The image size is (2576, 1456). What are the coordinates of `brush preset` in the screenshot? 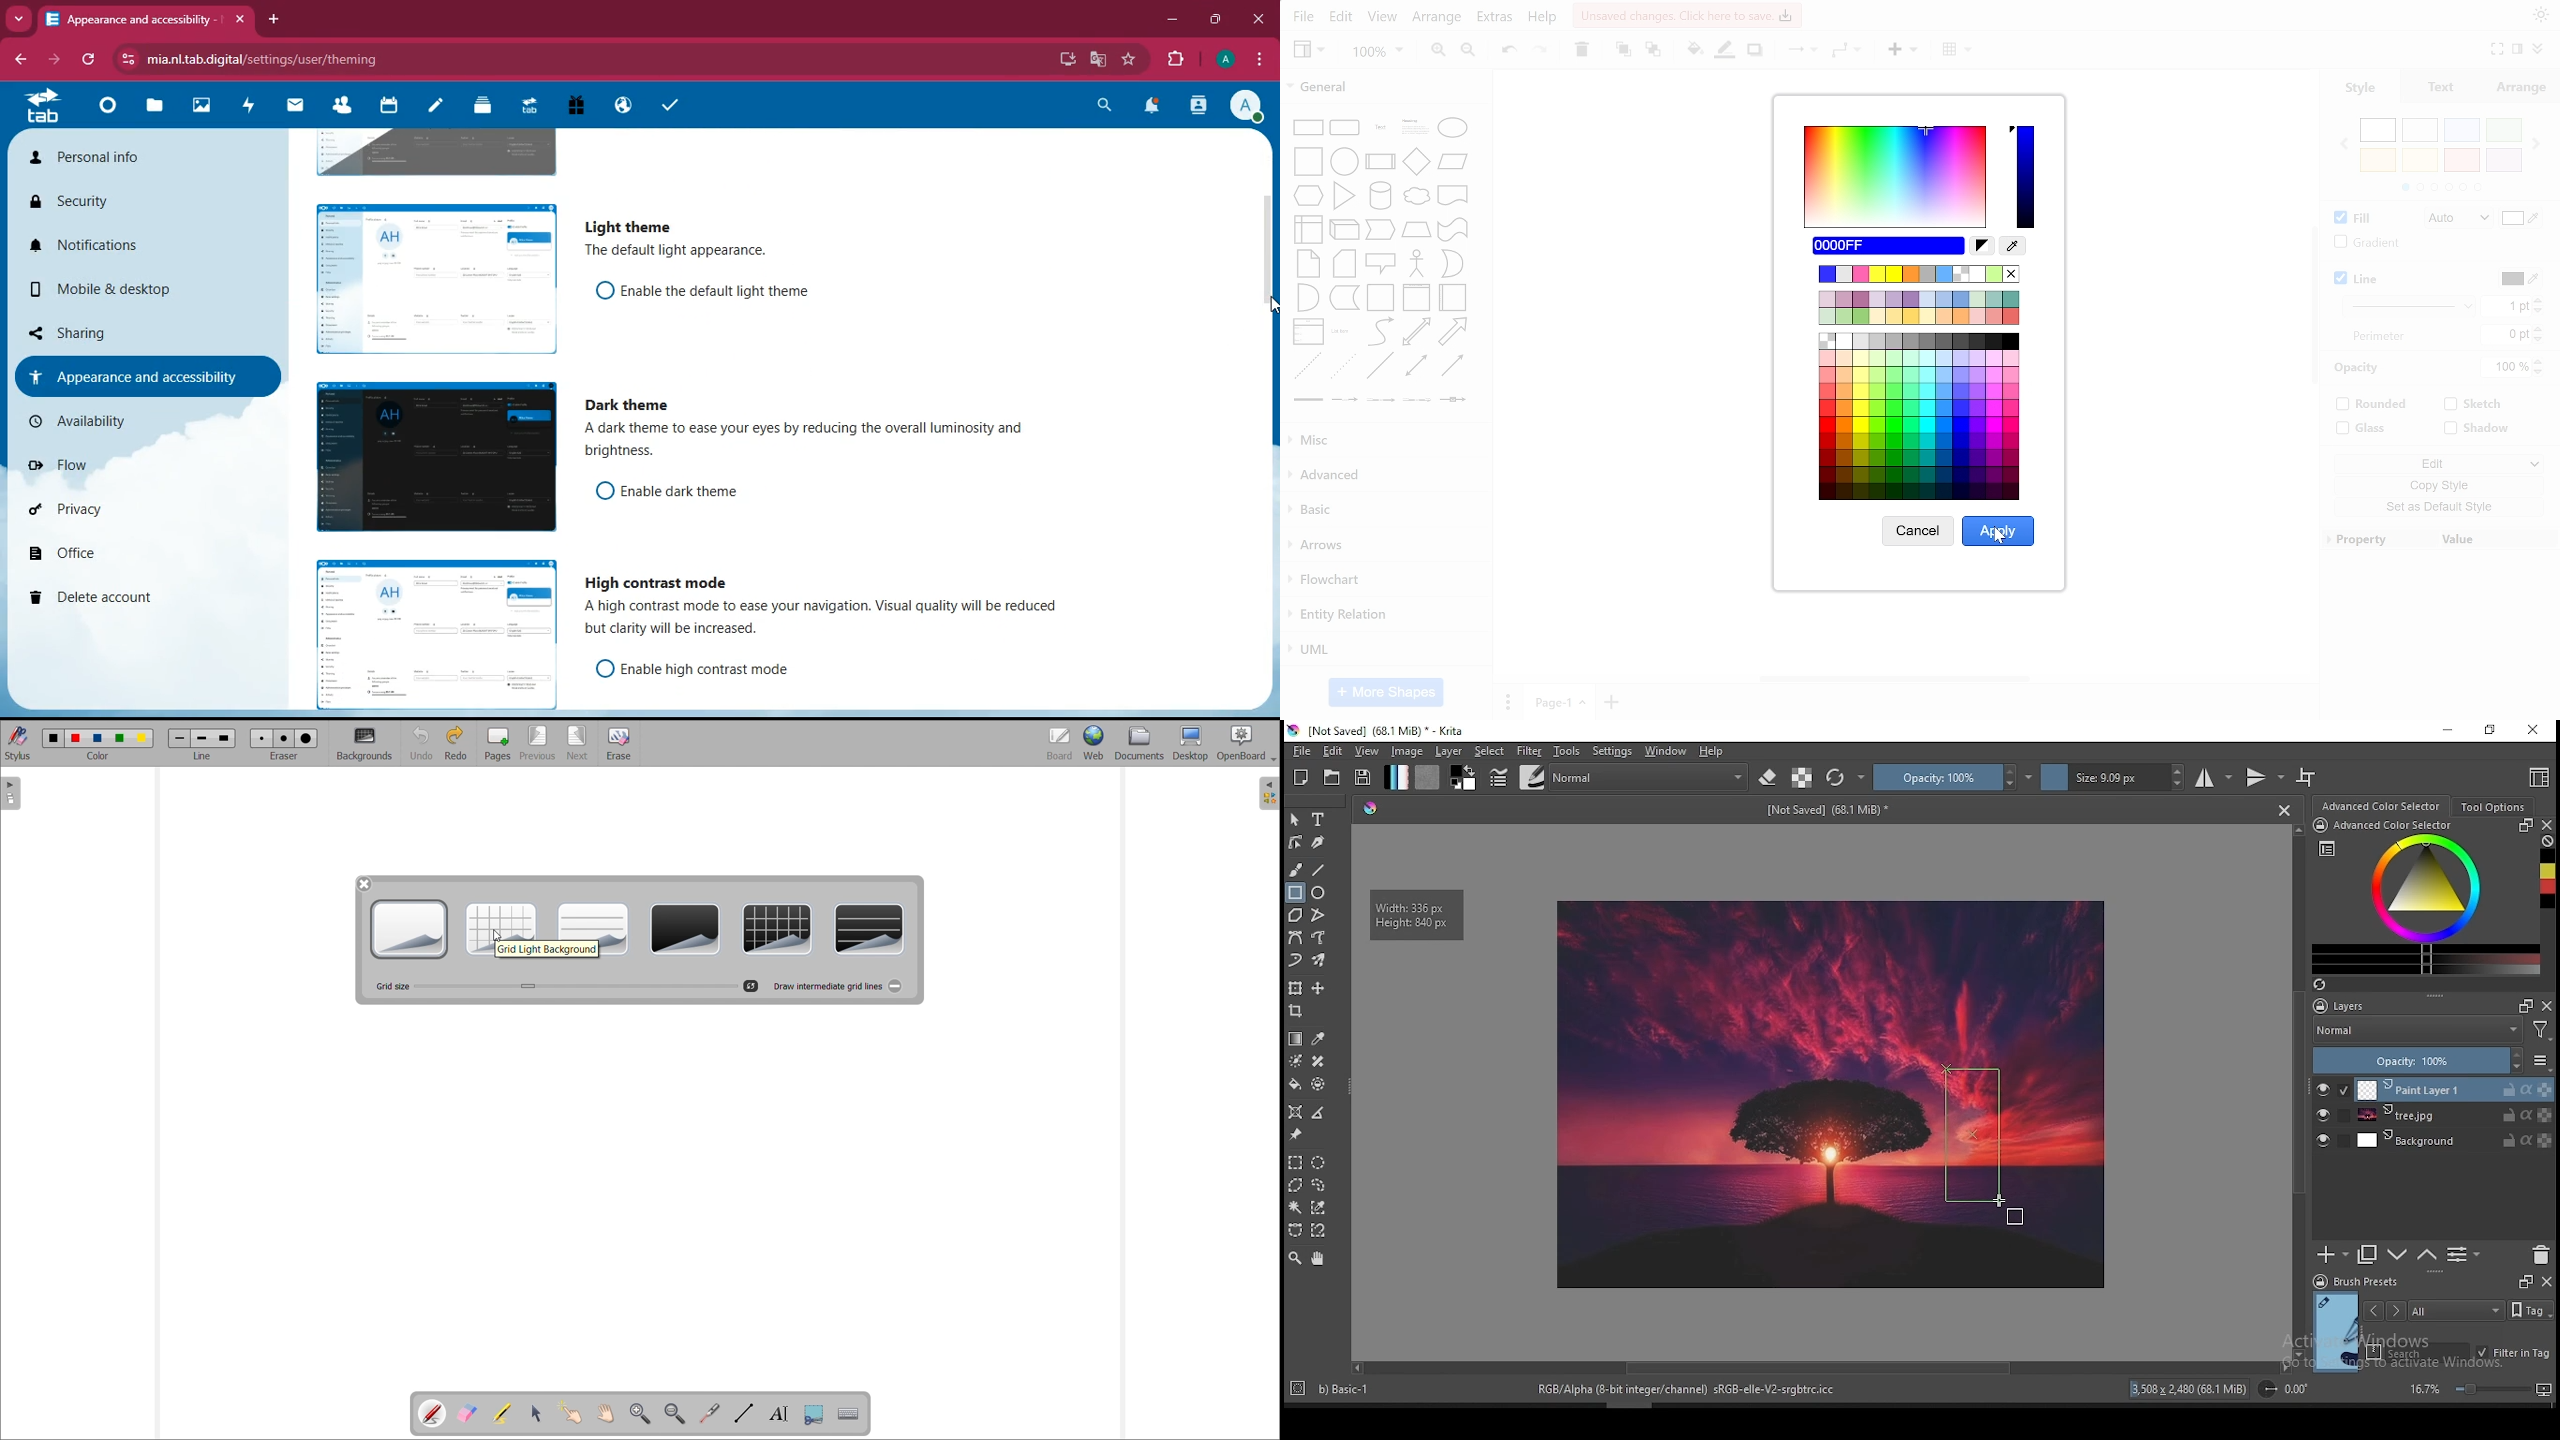 It's located at (2355, 1281).